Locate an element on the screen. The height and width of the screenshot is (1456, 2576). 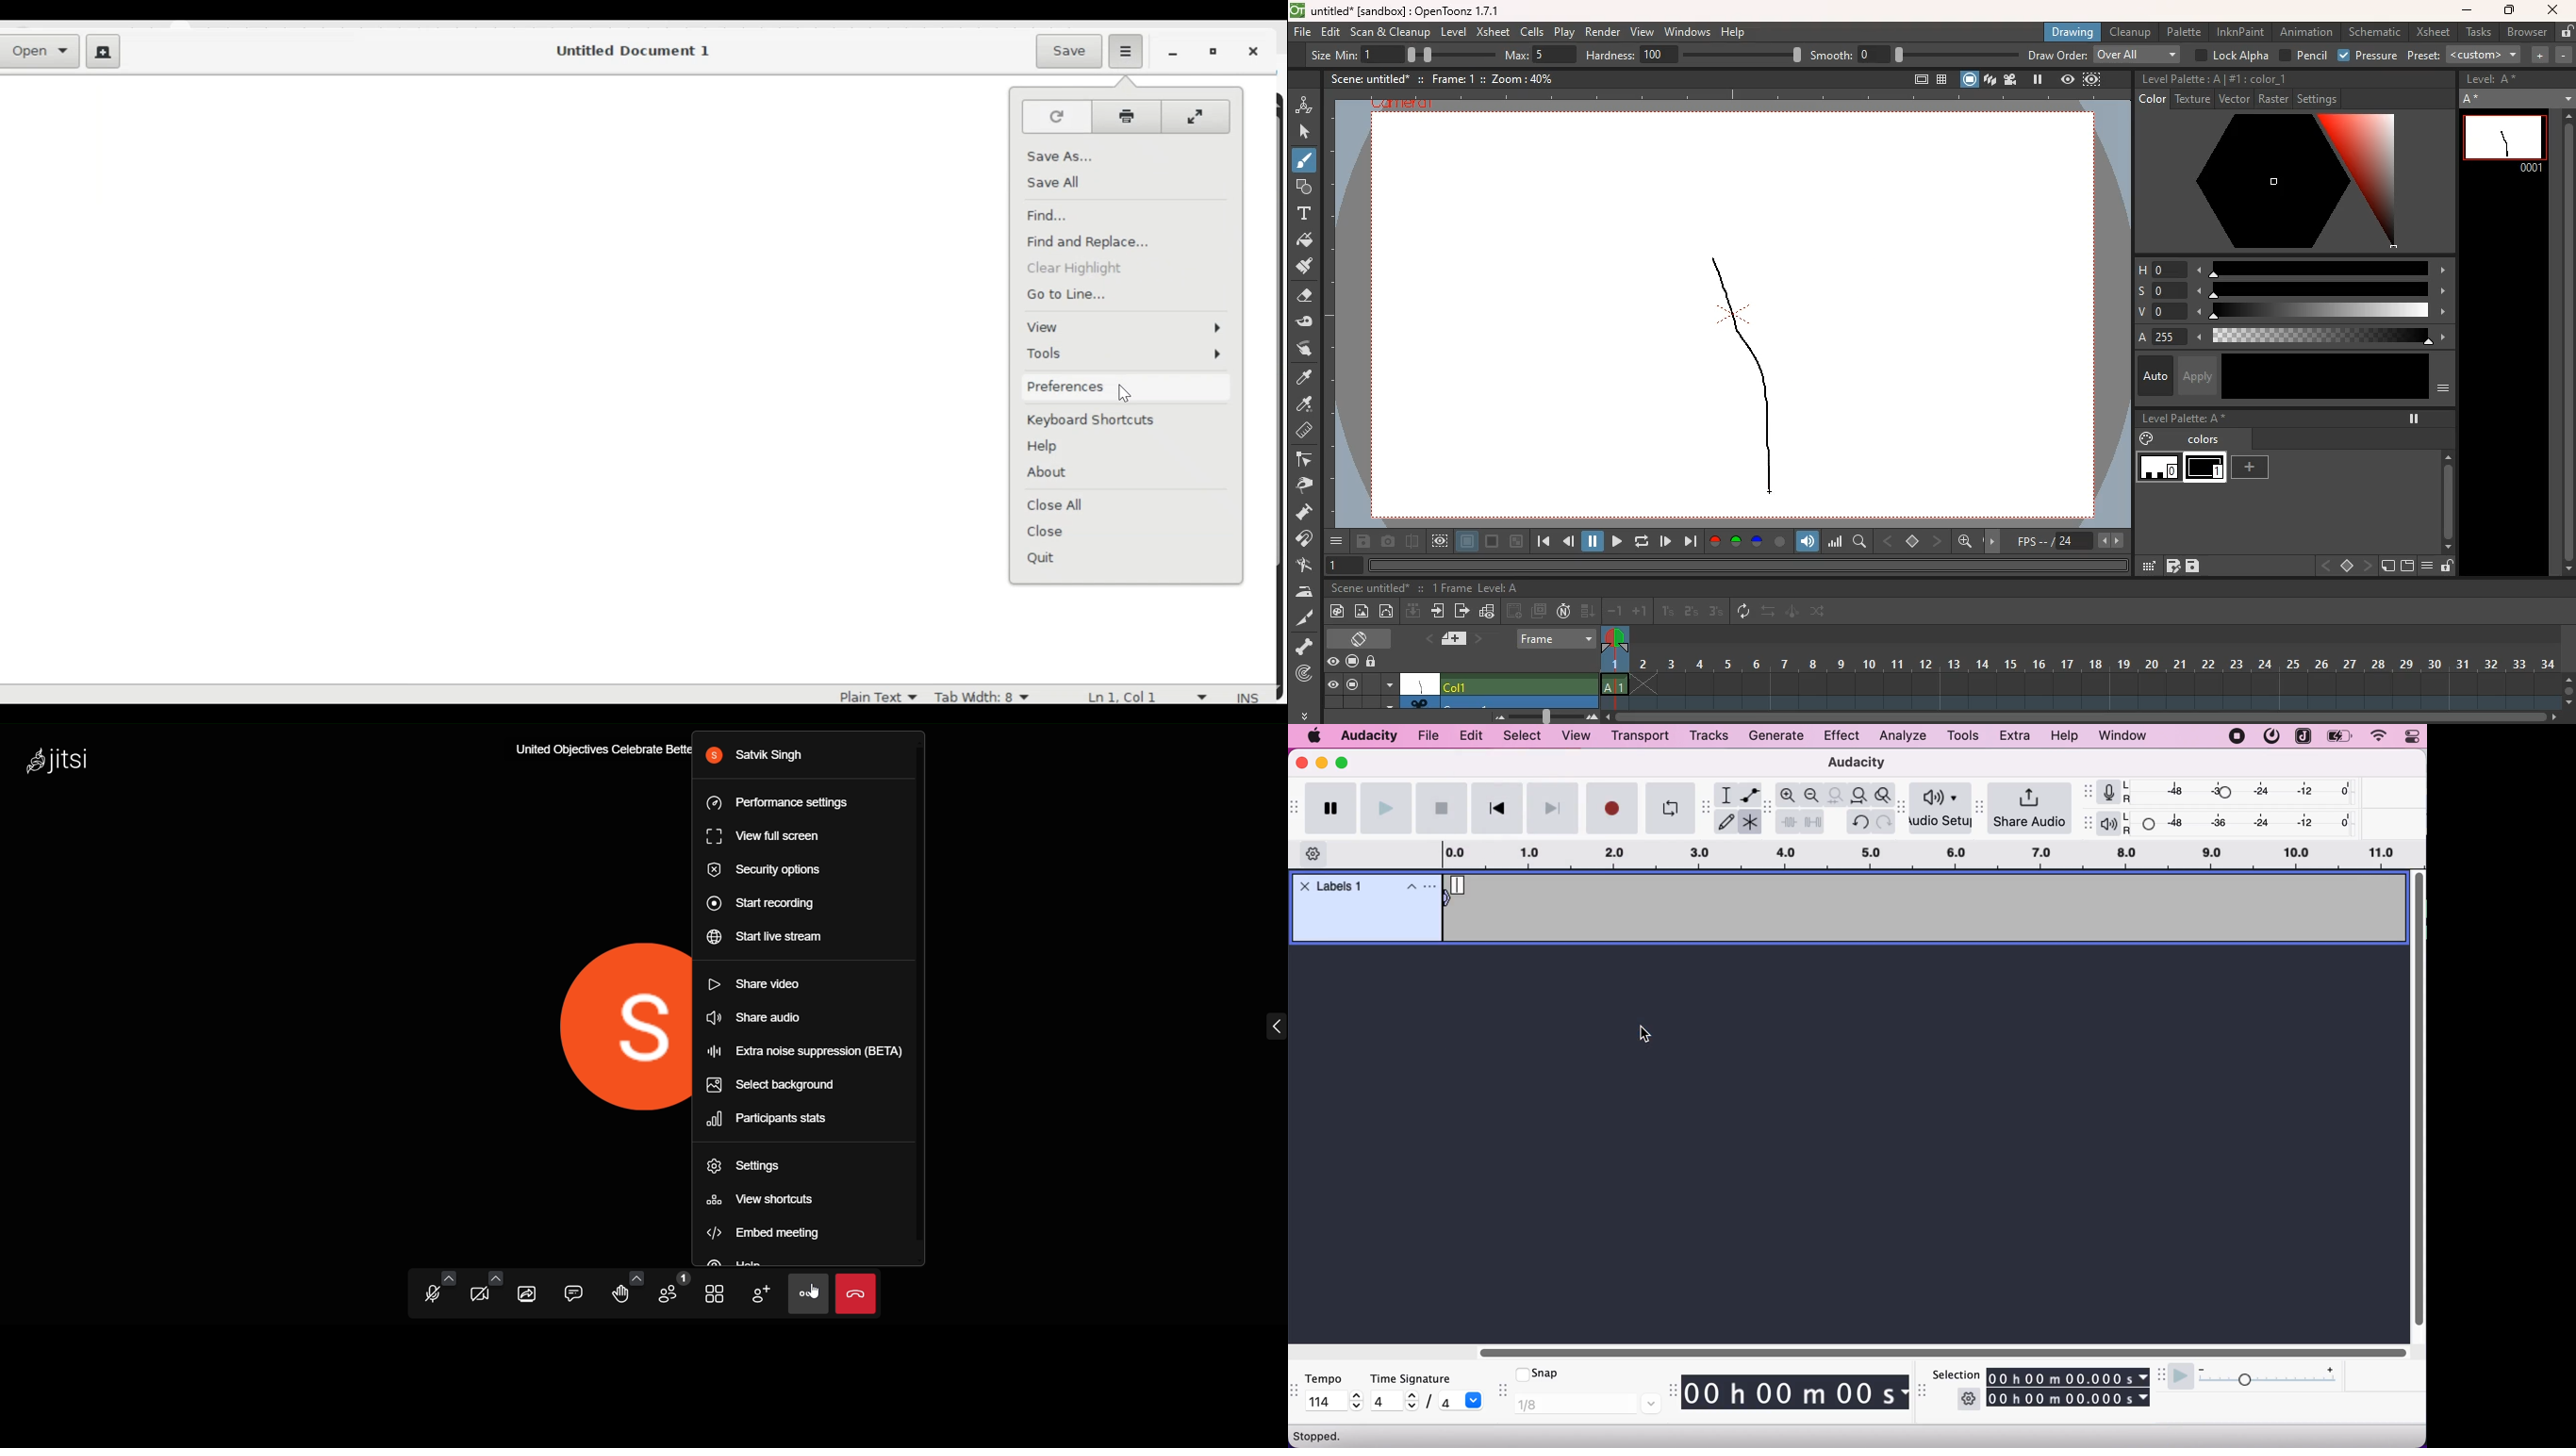
United Objectives Celebrate Better is located at coordinates (600, 752).